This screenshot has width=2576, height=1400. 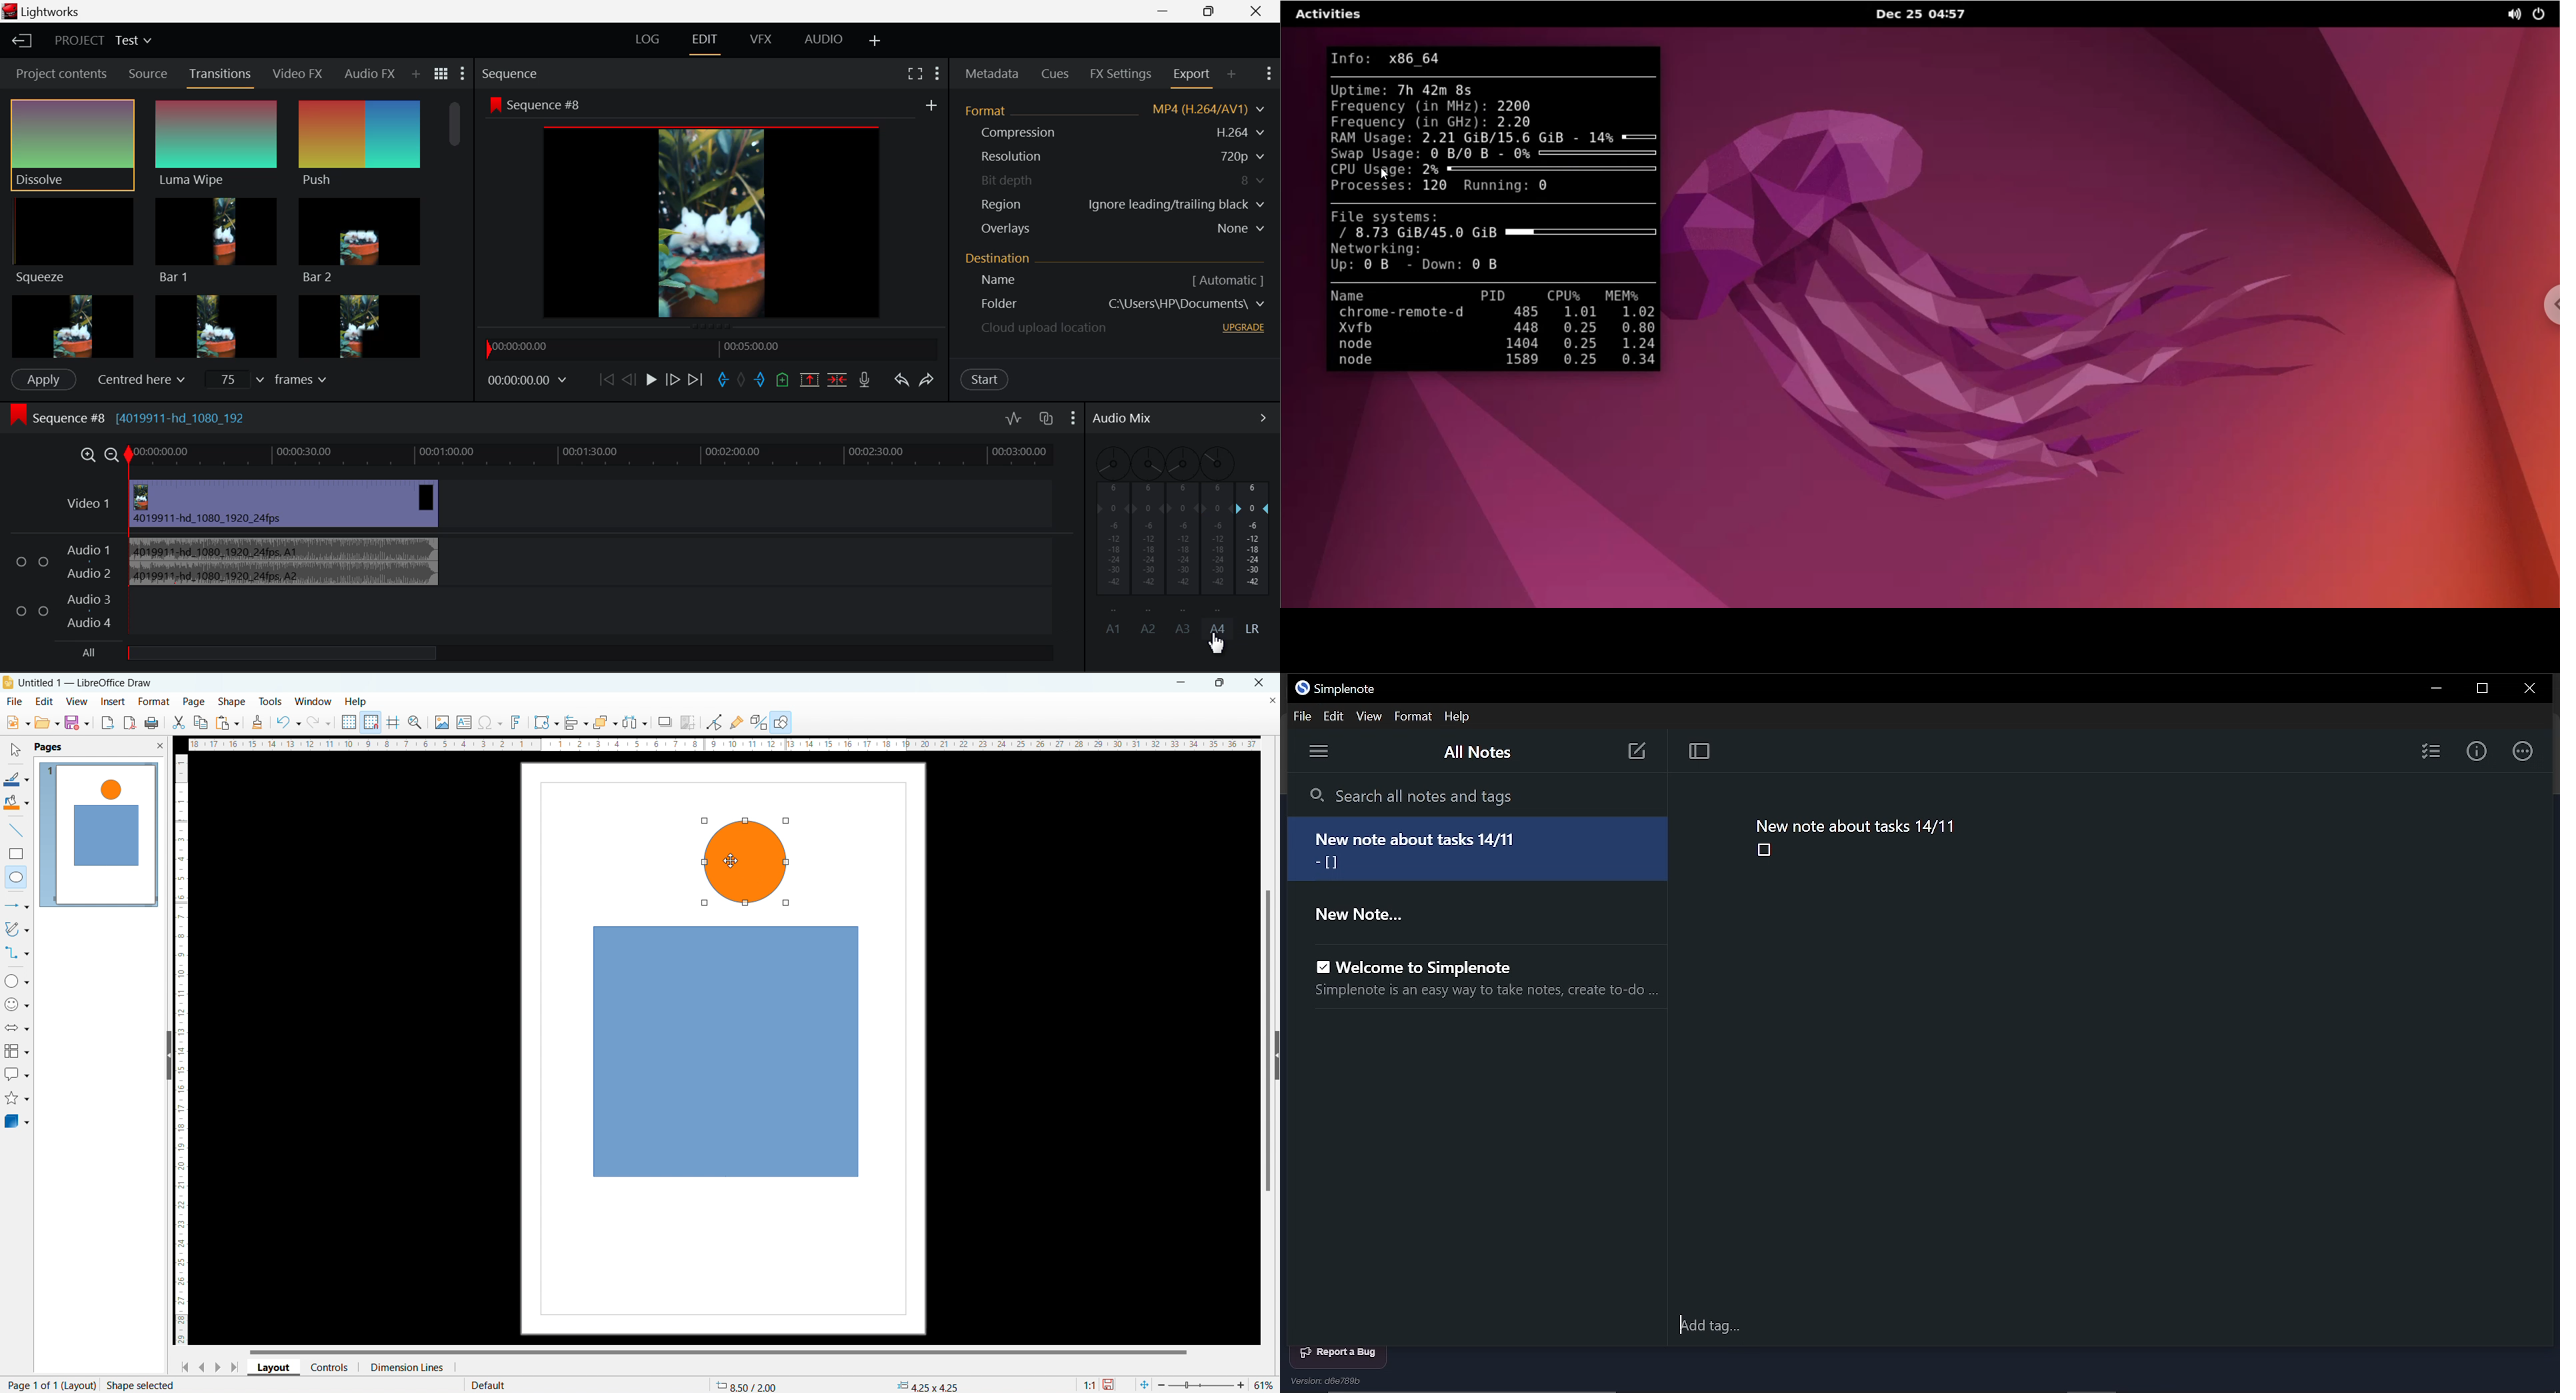 I want to click on dimension changed, so click(x=927, y=1385).